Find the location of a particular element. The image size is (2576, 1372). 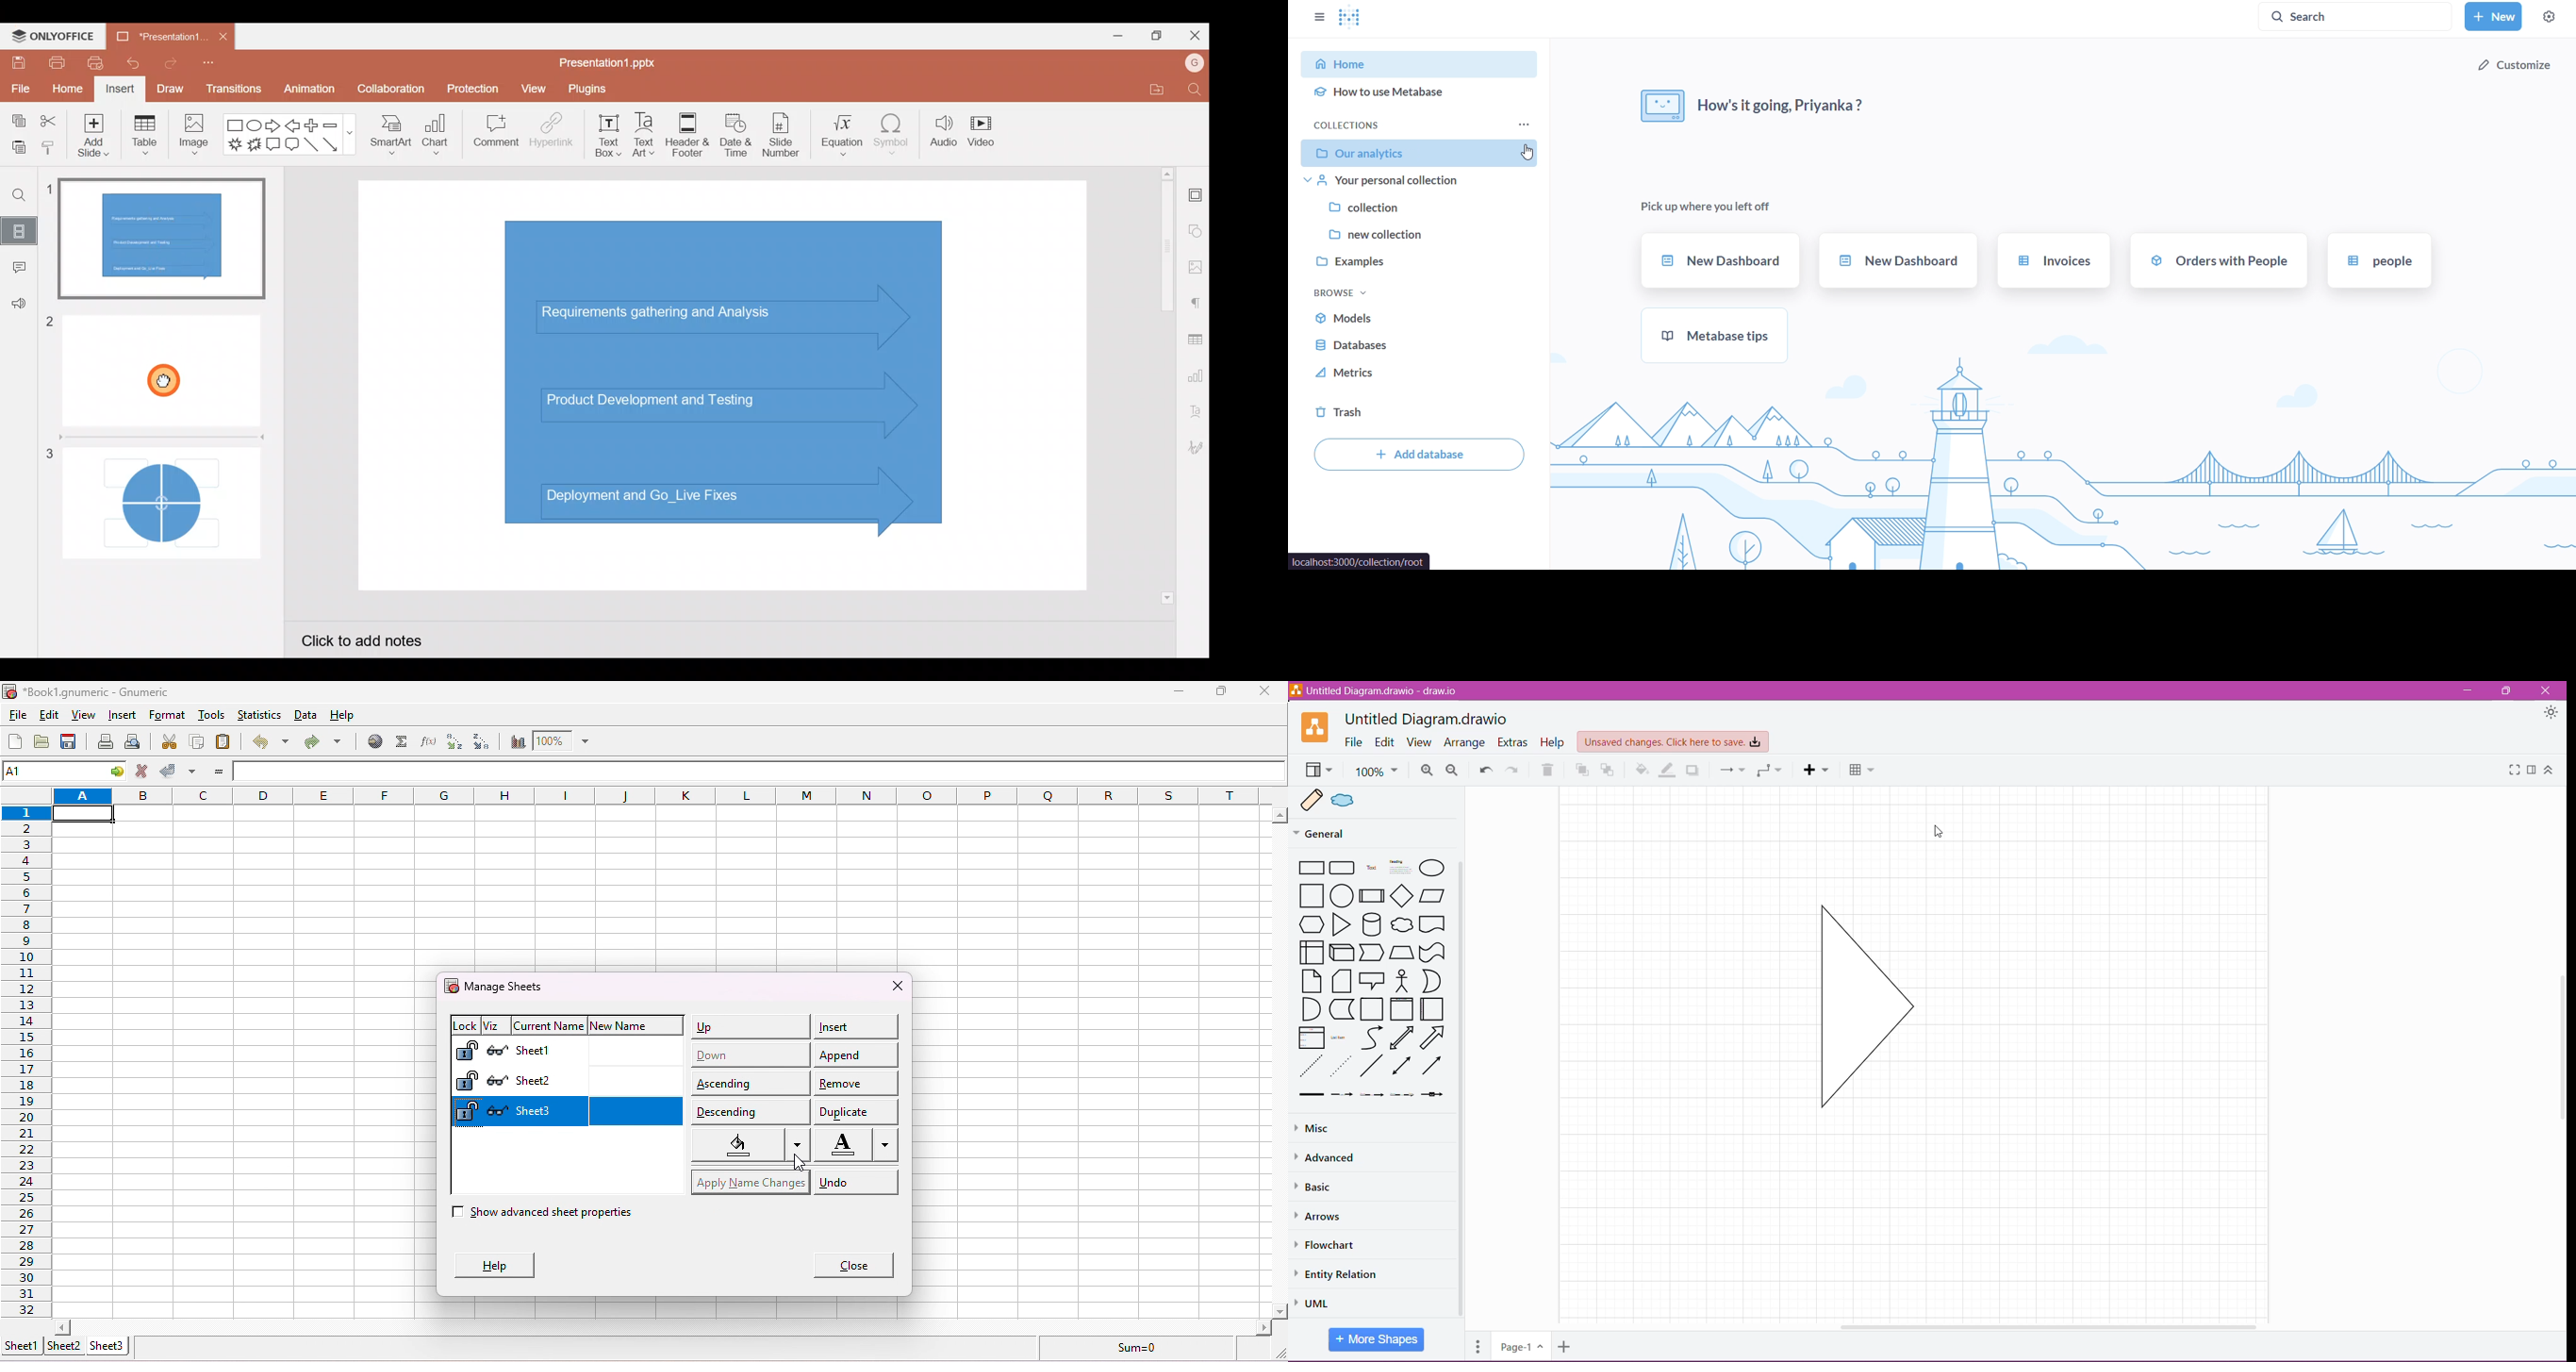

Pages is located at coordinates (1477, 1347).